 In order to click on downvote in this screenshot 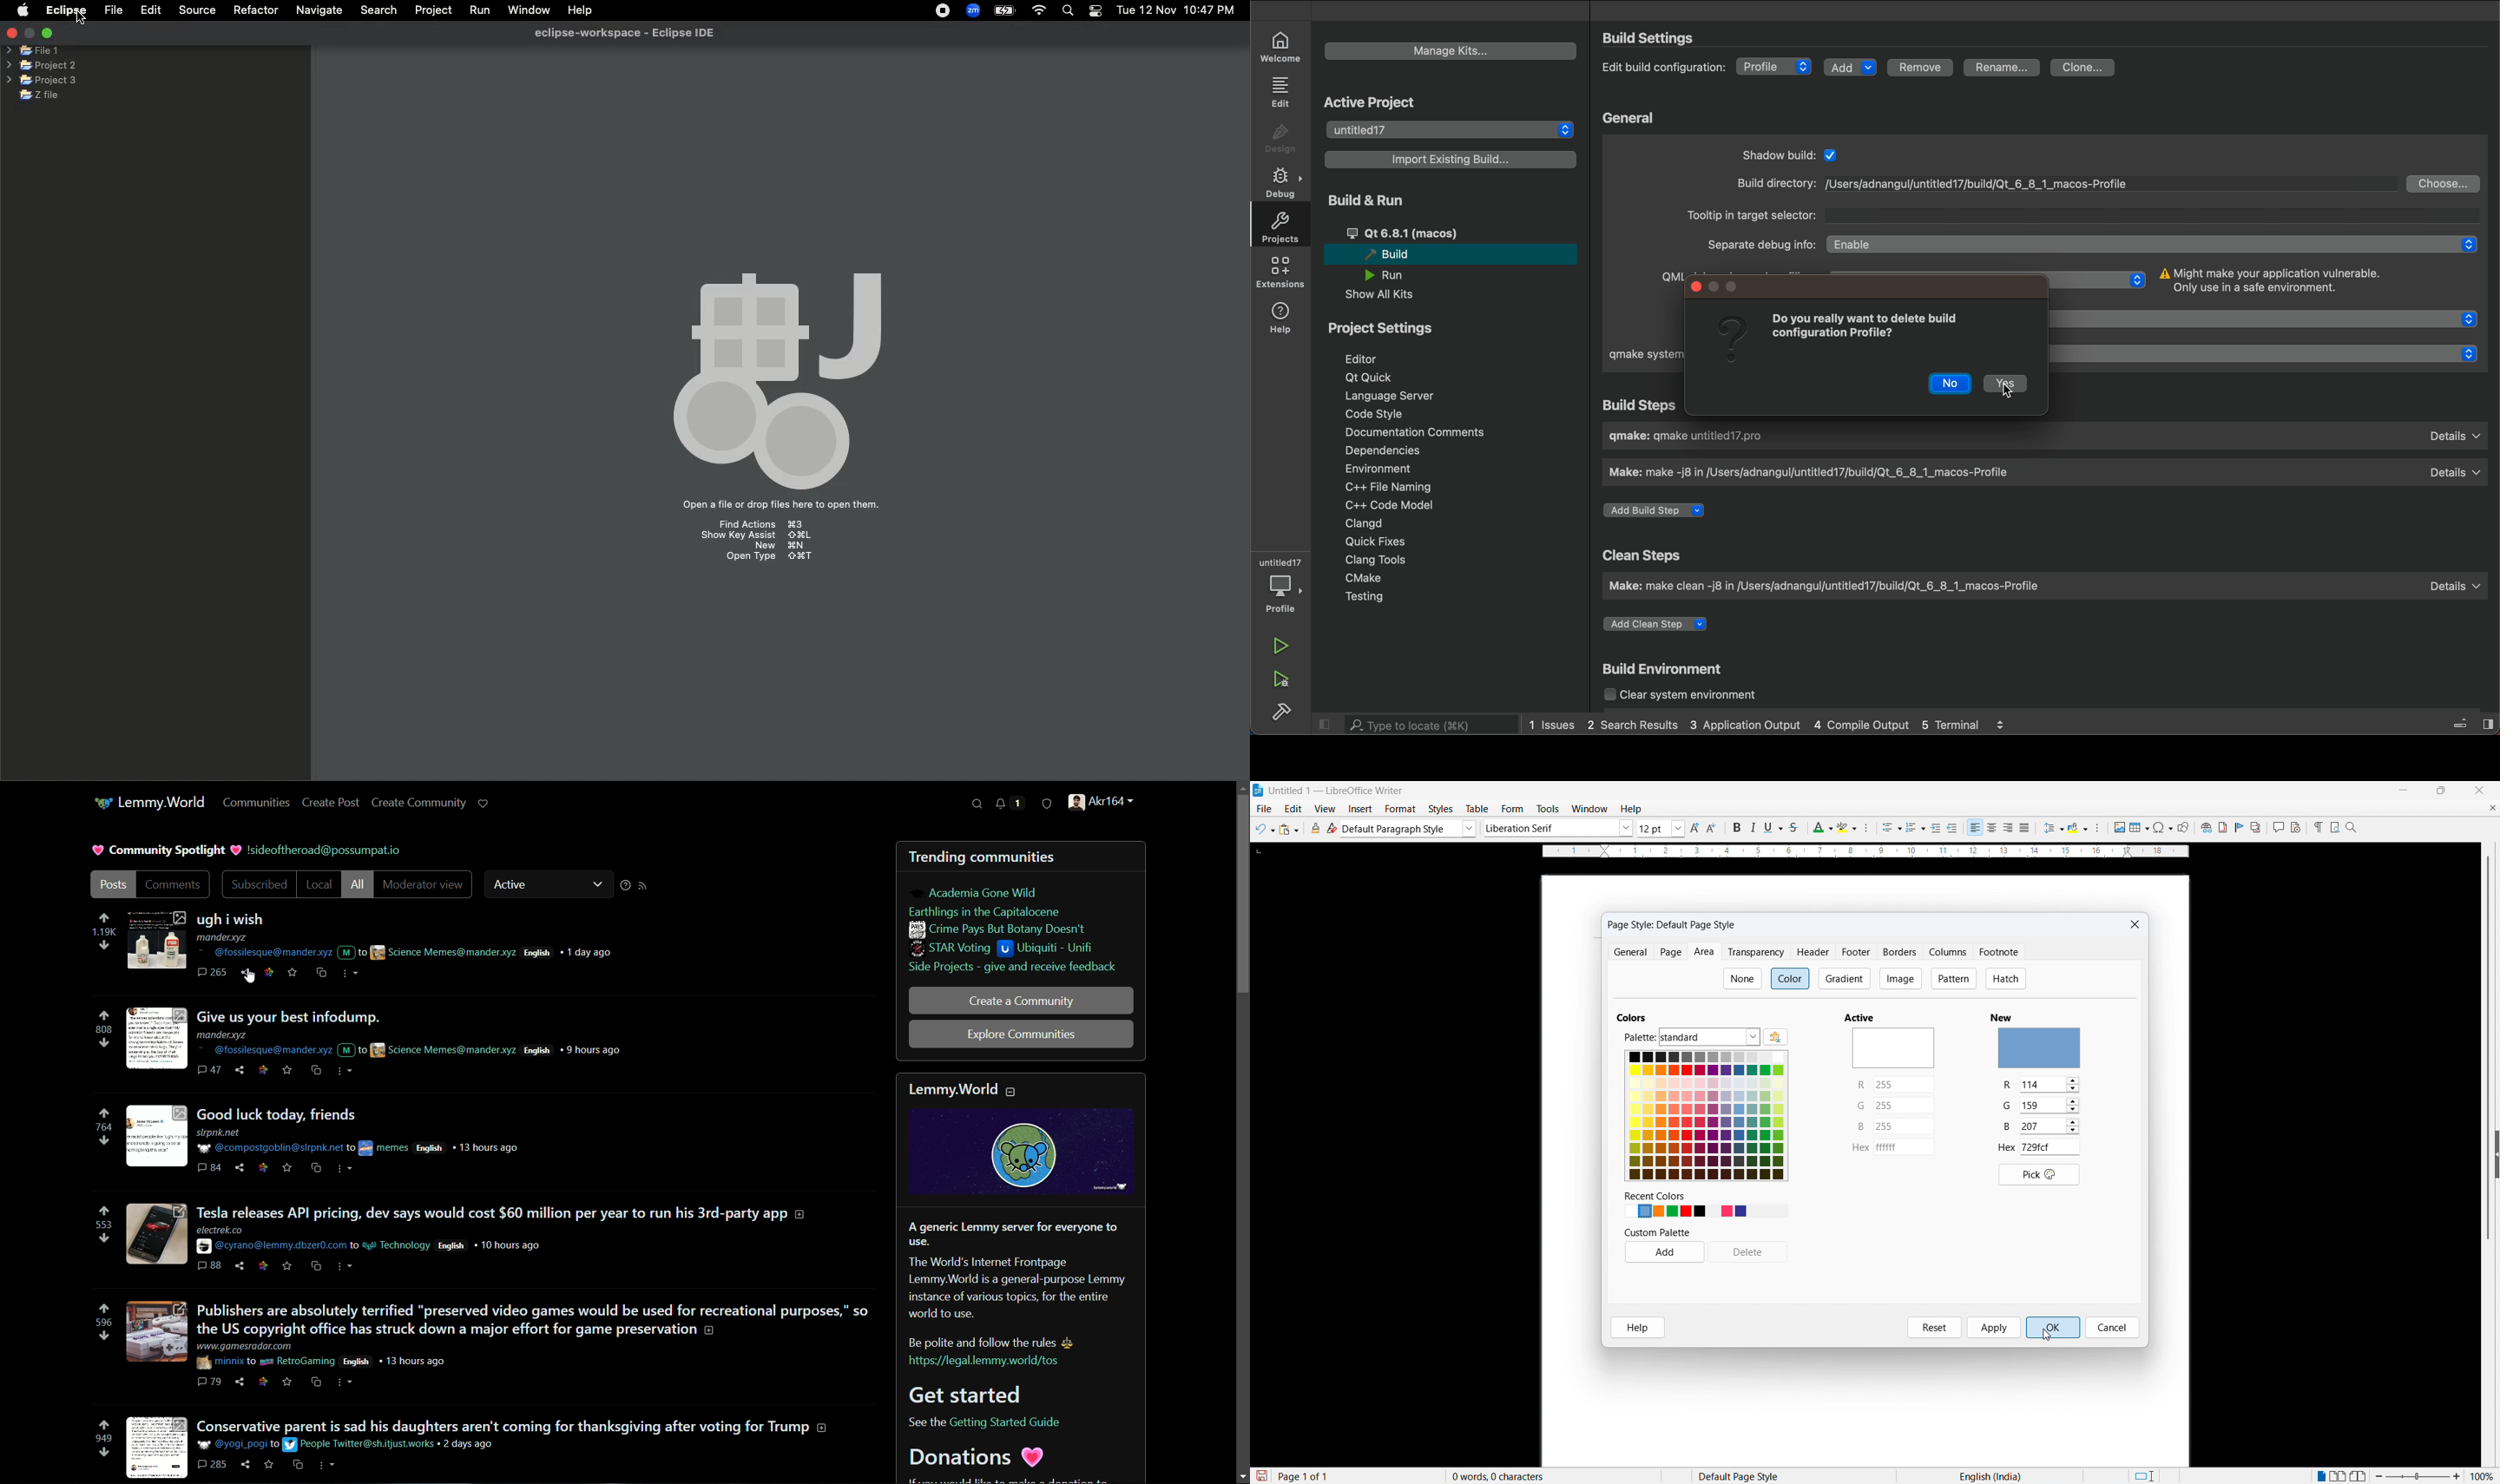, I will do `click(103, 1336)`.